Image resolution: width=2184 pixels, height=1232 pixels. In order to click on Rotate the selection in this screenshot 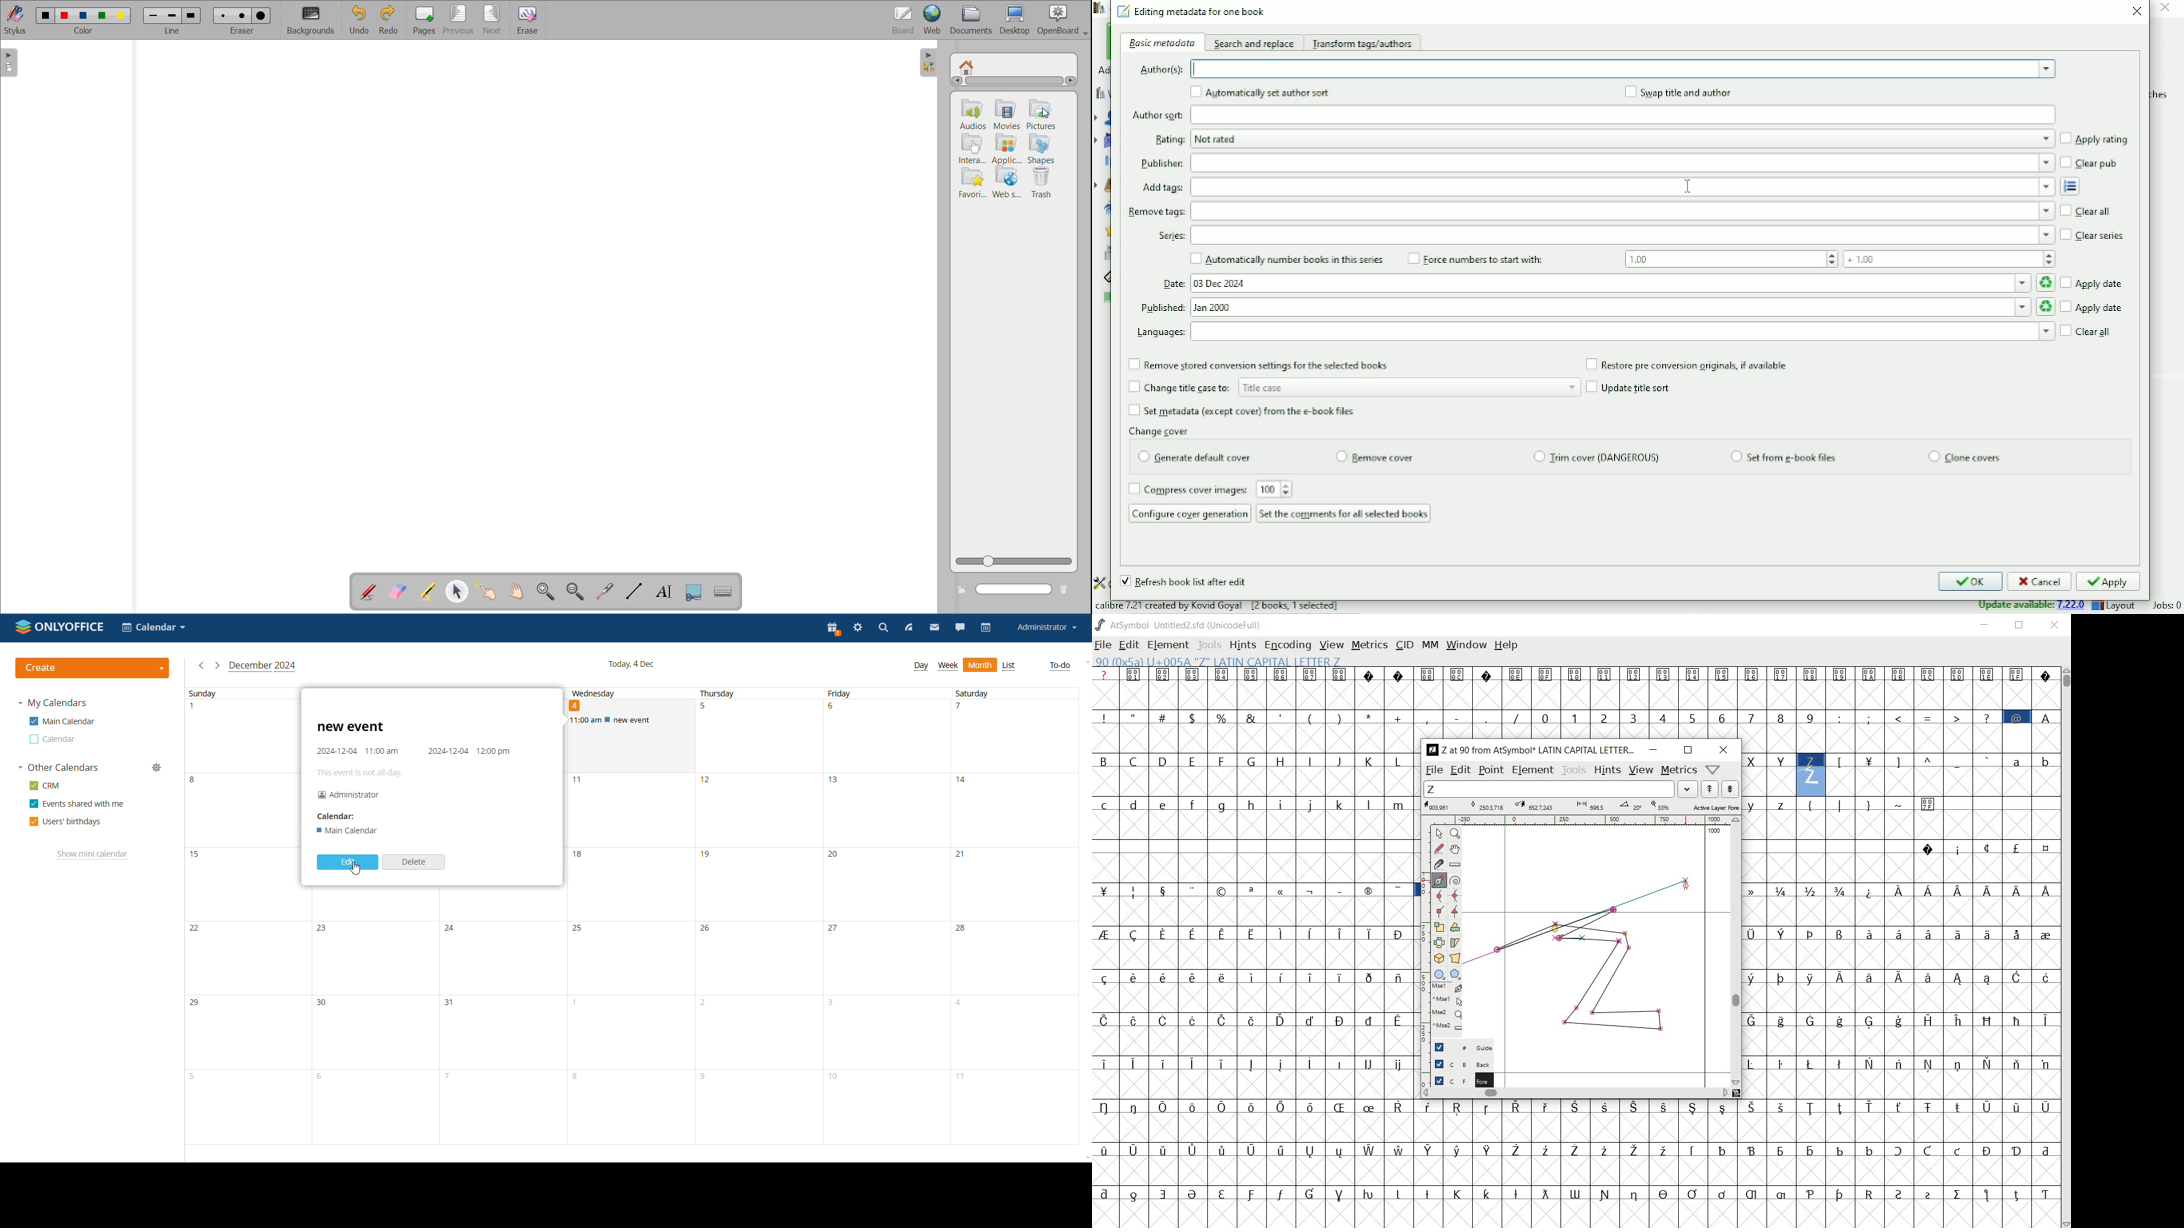, I will do `click(1455, 928)`.